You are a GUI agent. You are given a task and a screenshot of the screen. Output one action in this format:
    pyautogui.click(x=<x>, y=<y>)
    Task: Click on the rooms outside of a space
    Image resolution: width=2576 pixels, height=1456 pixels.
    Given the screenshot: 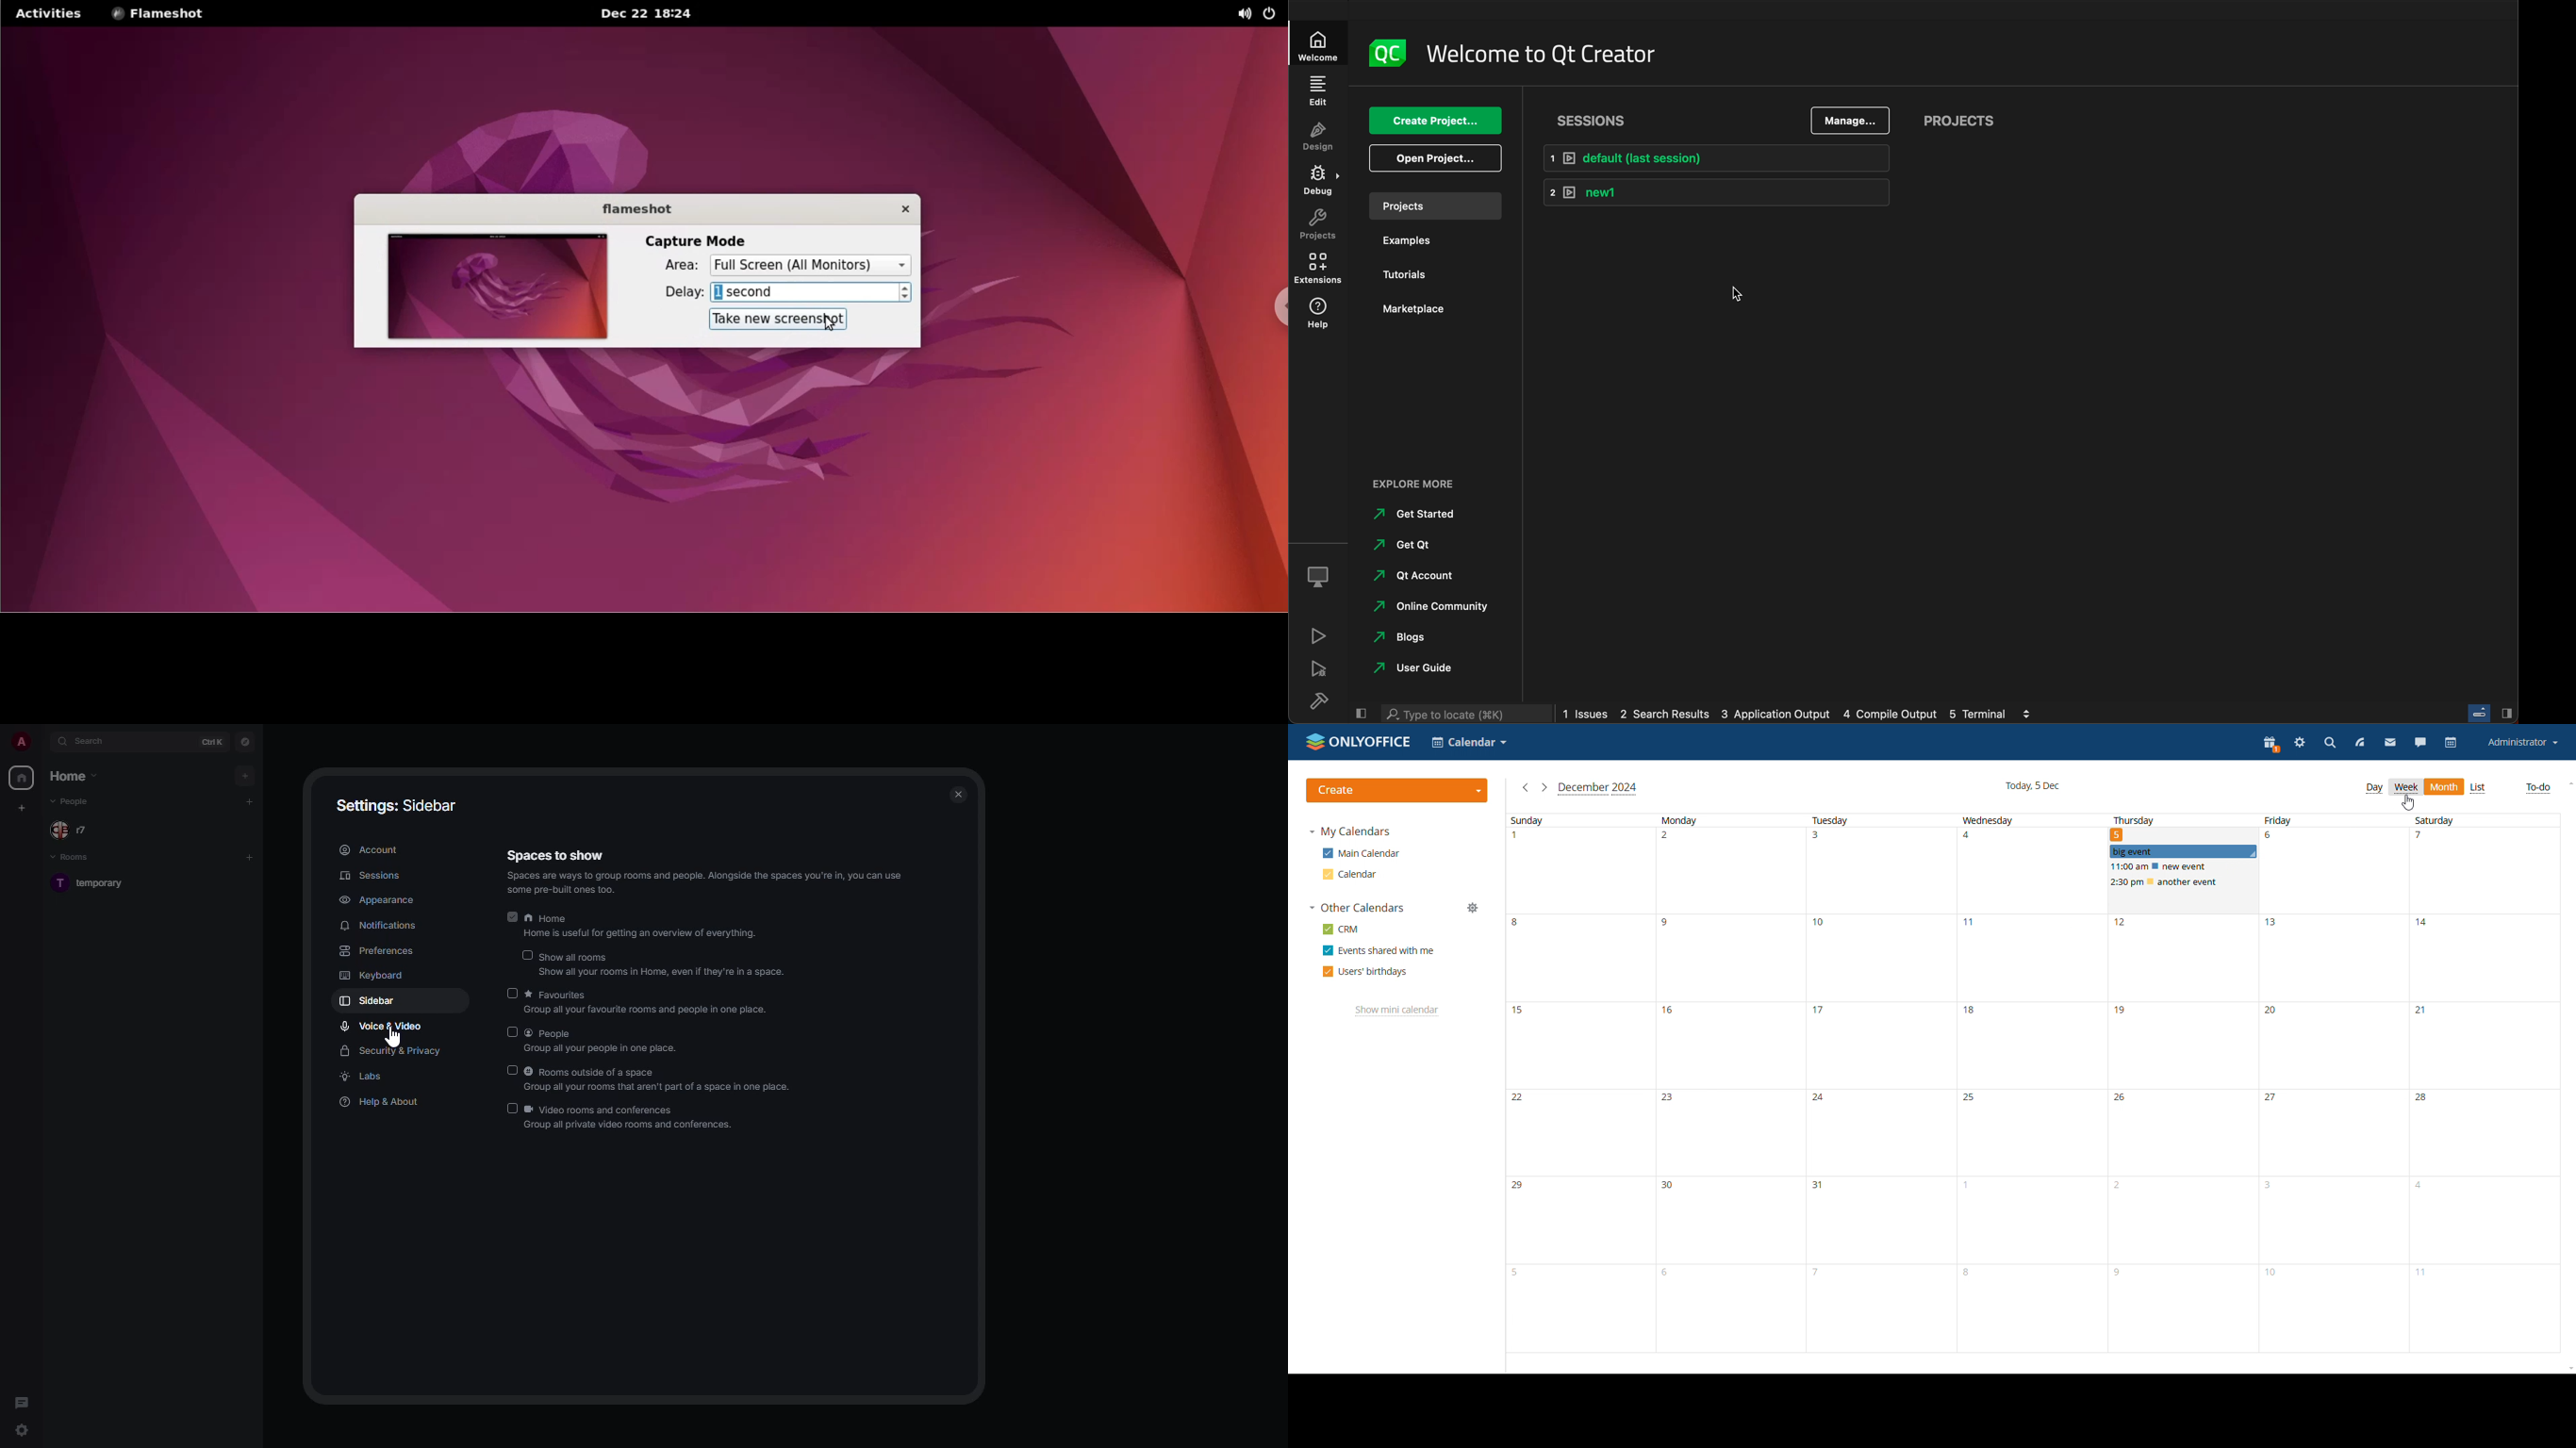 What is the action you would take?
    pyautogui.click(x=662, y=1080)
    